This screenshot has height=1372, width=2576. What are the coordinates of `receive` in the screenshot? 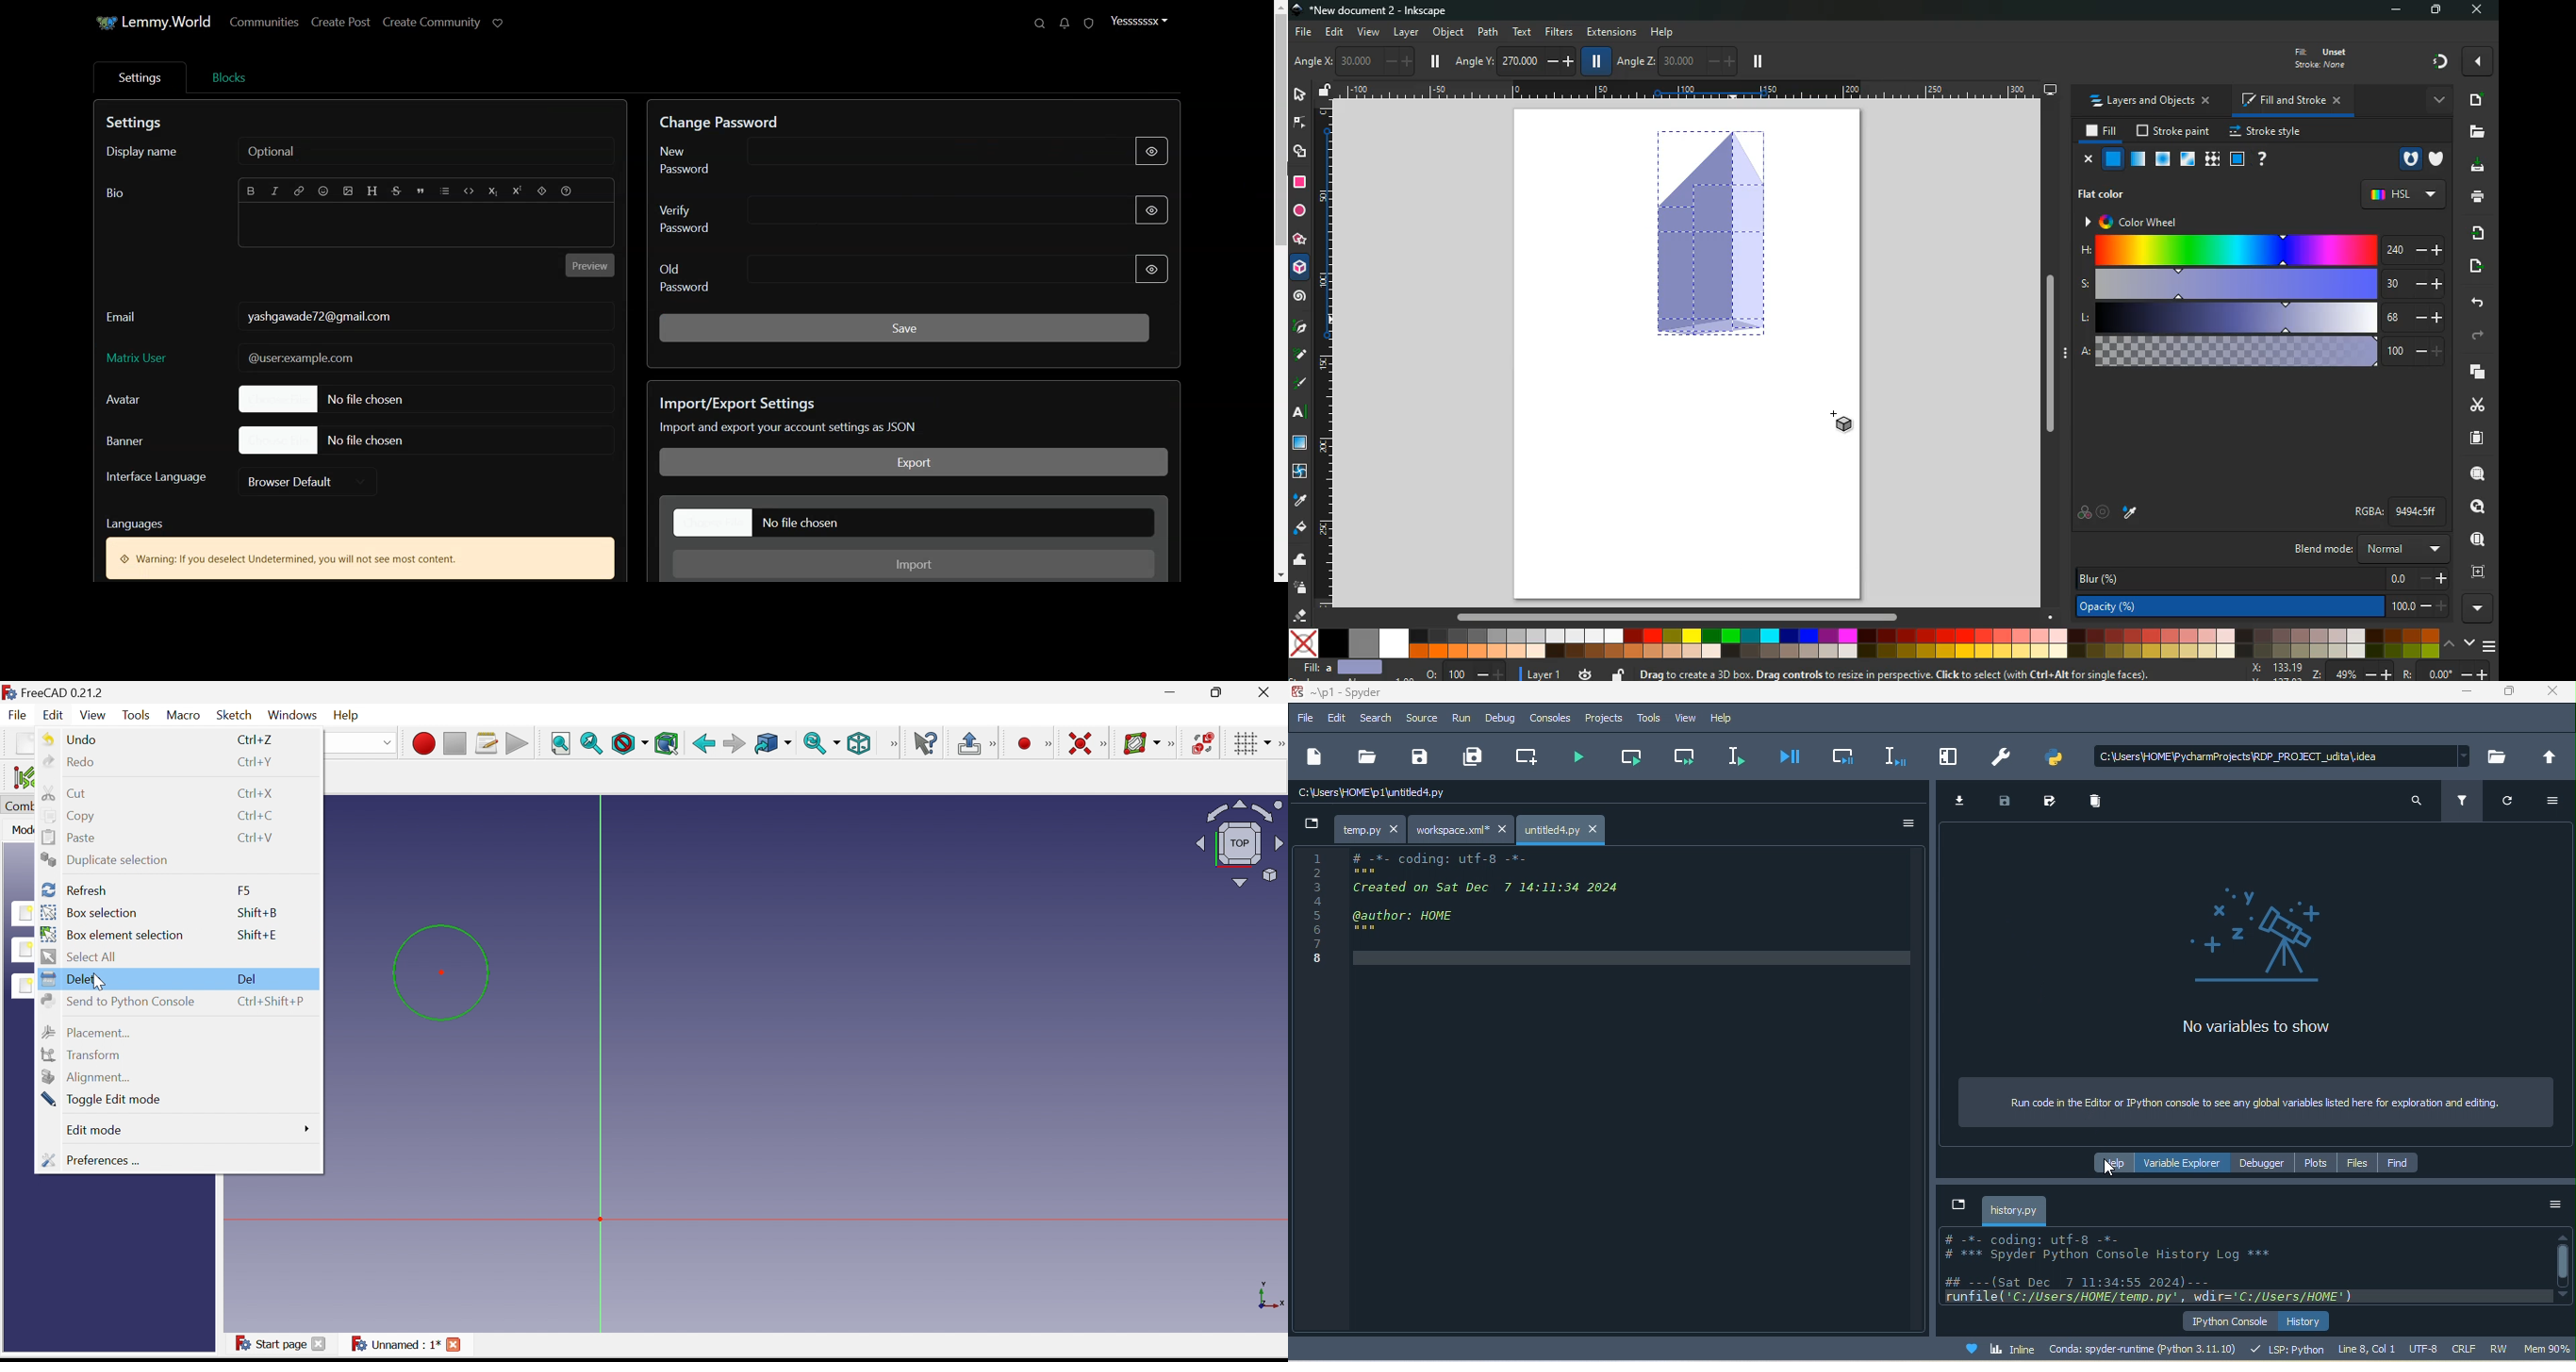 It's located at (2473, 232).